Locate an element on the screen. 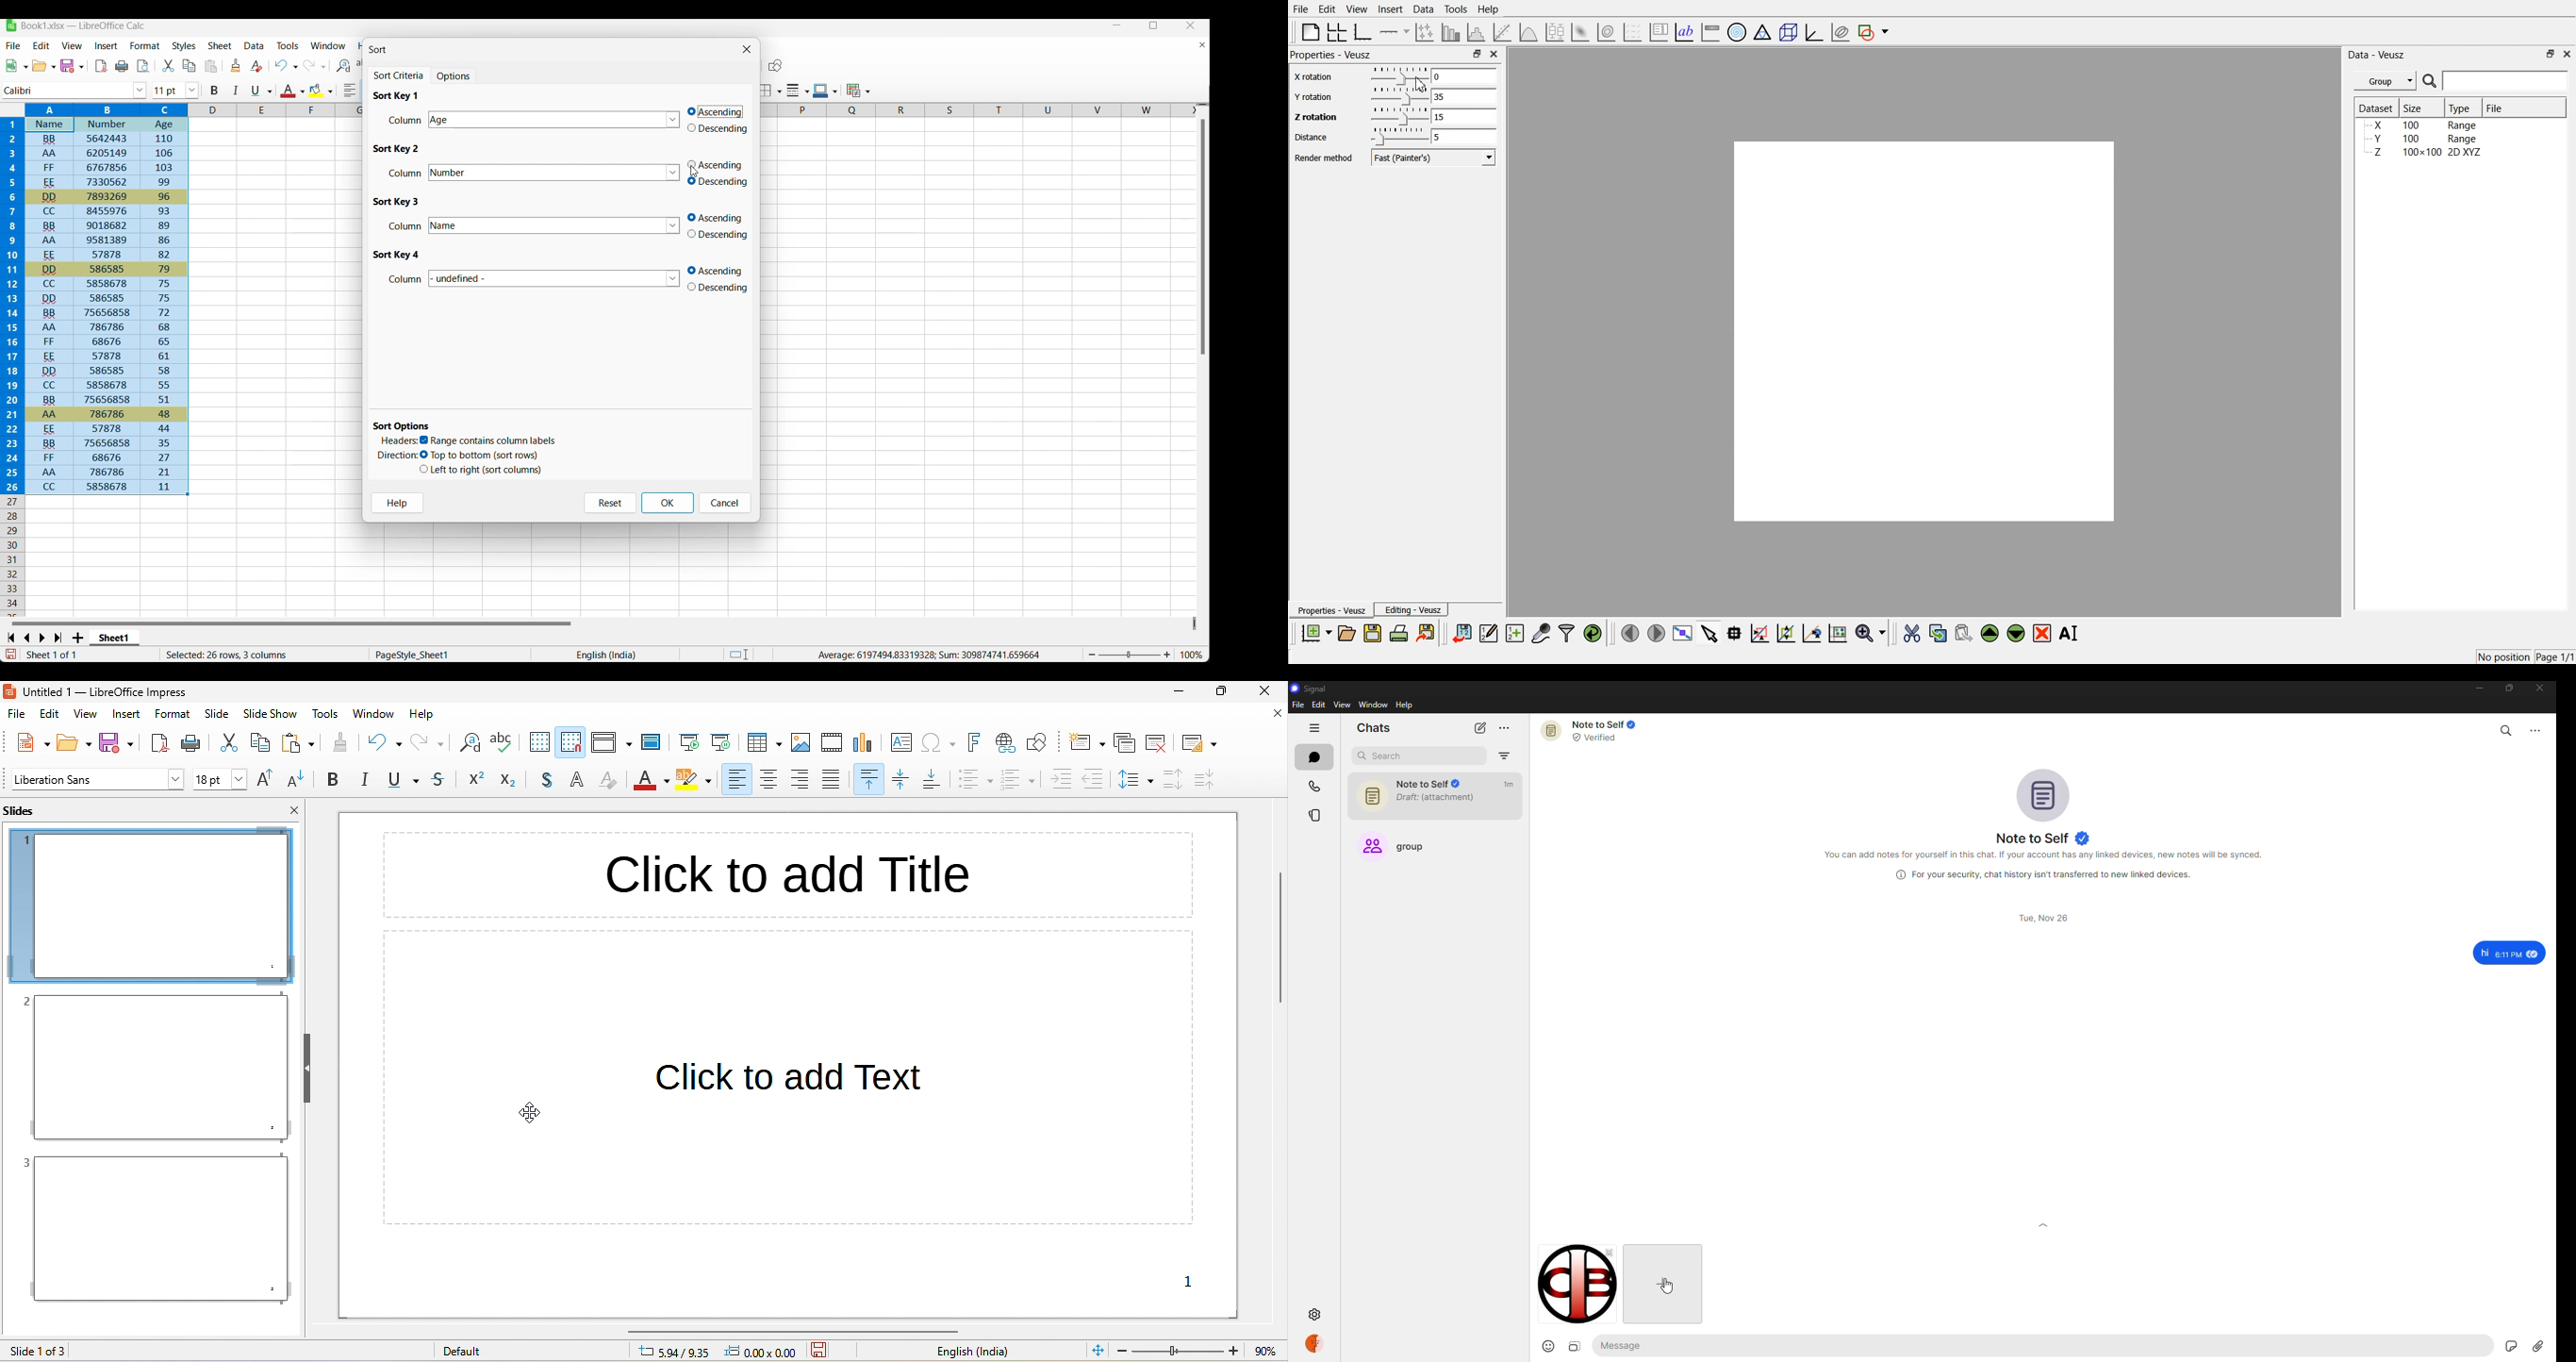  Plot points with lines is located at coordinates (1426, 32).